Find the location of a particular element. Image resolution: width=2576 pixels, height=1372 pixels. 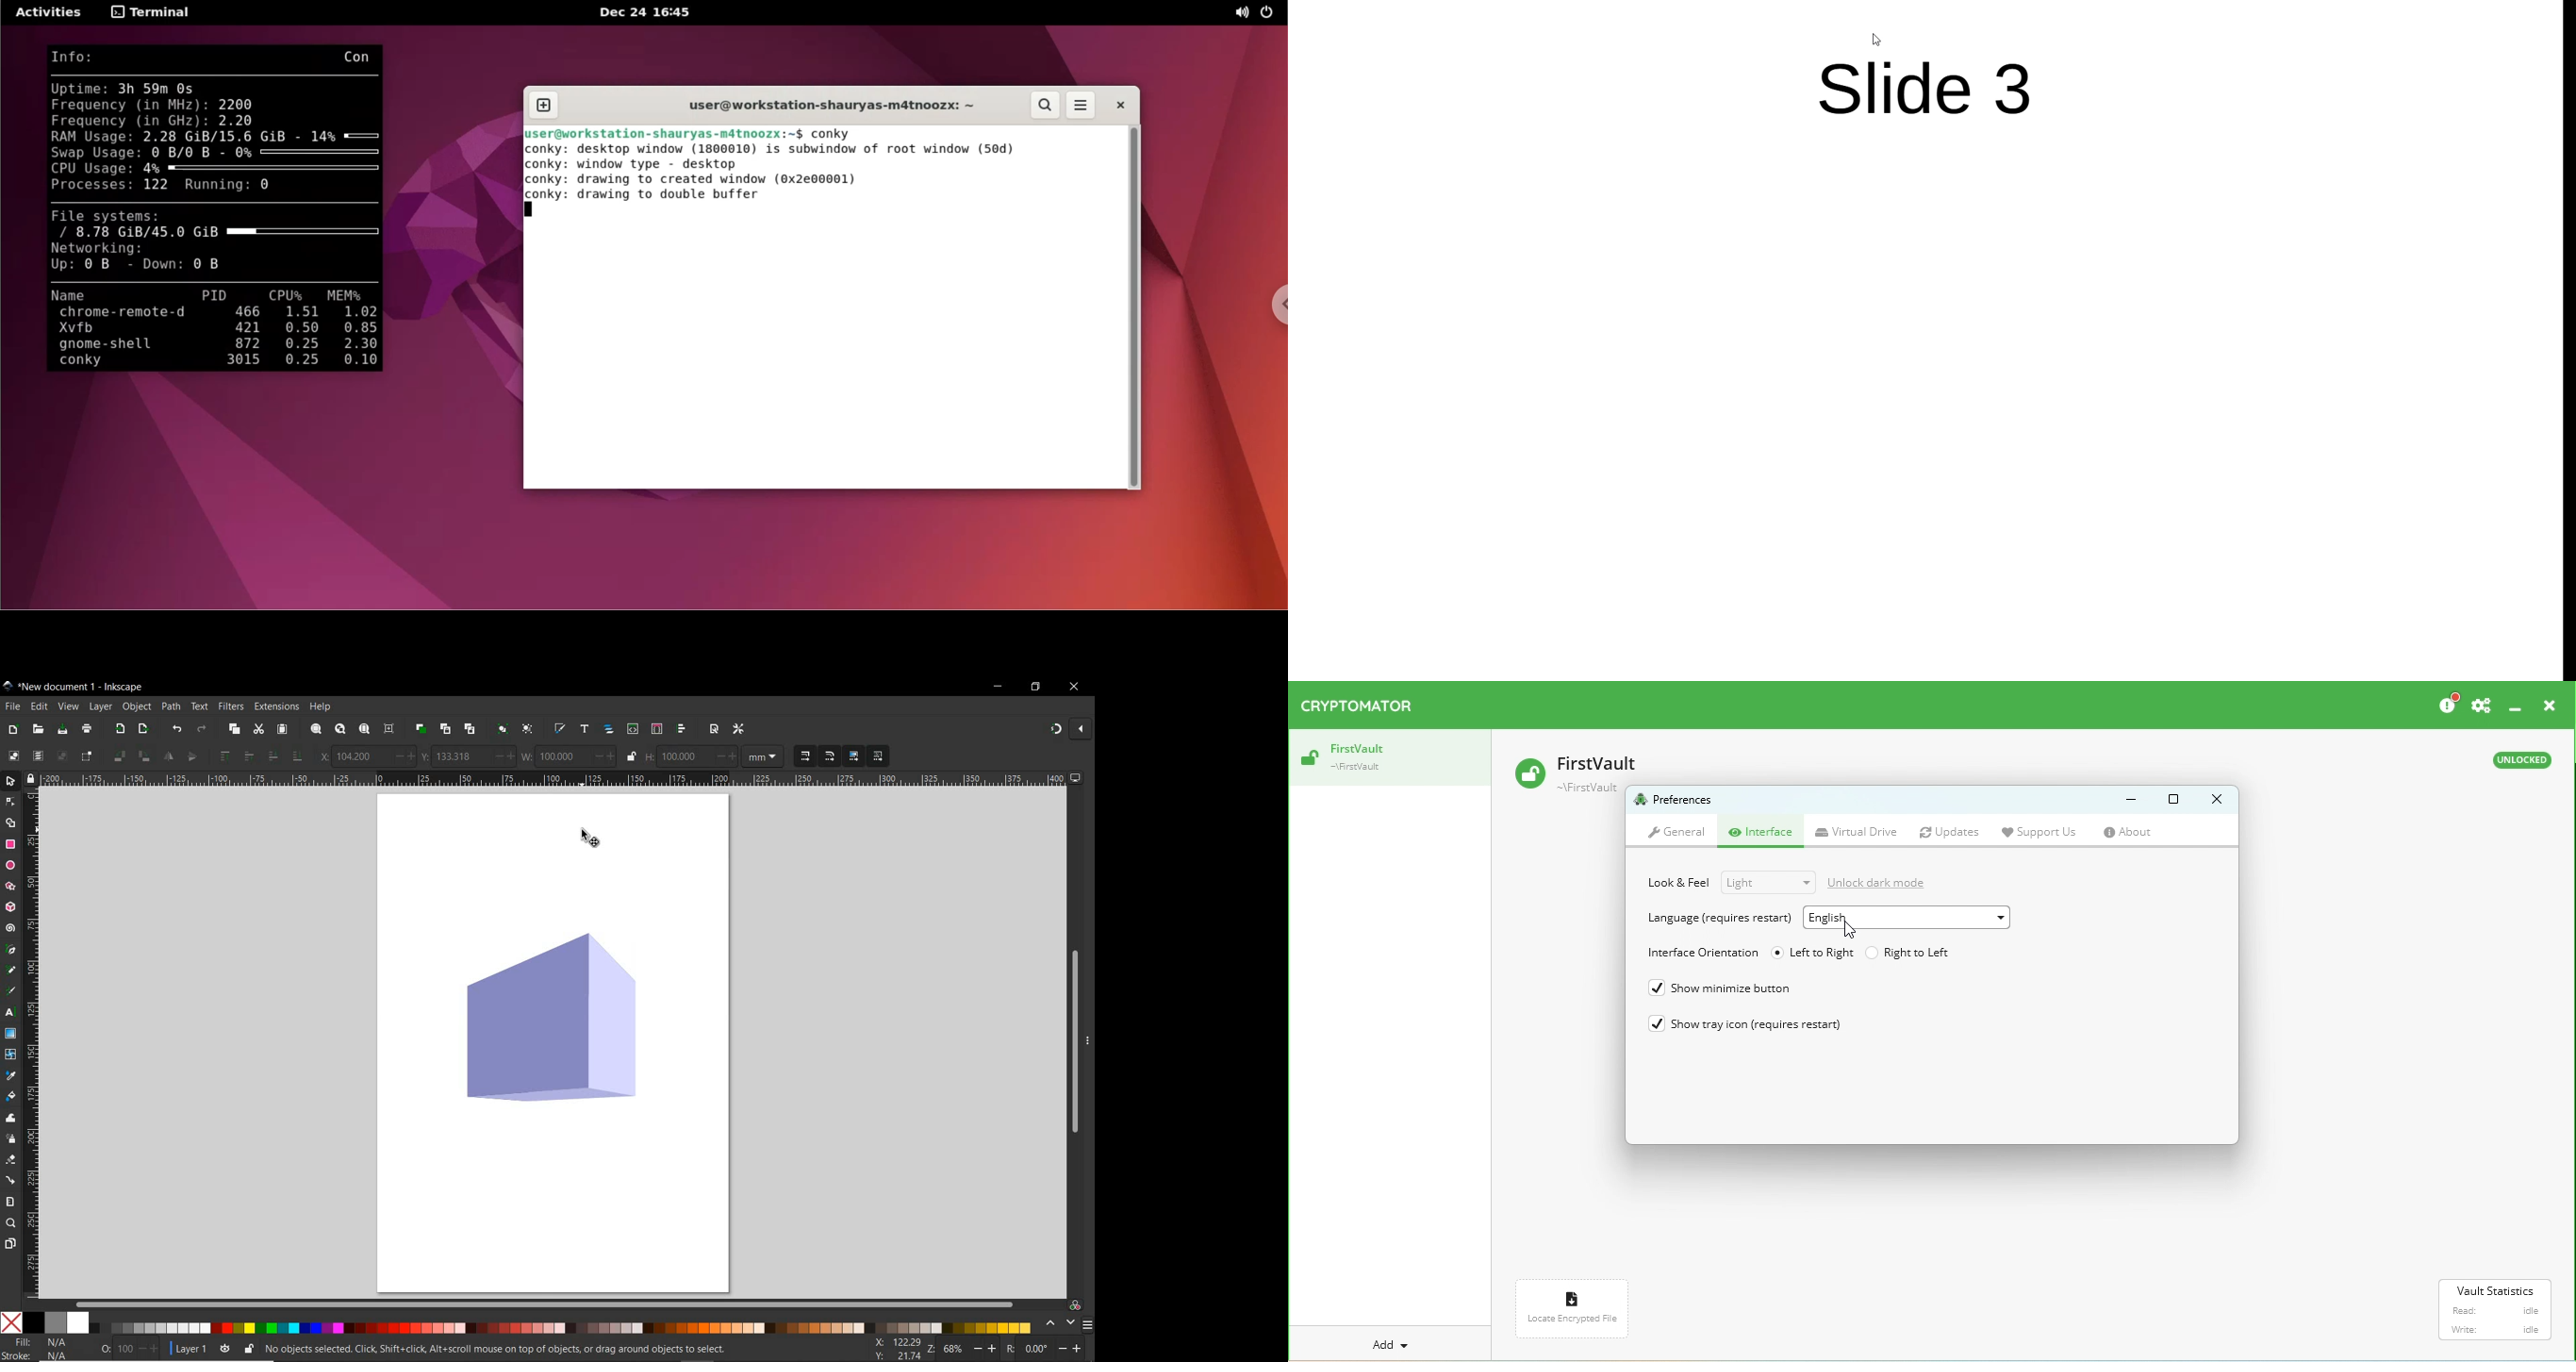

layer is located at coordinates (100, 707).